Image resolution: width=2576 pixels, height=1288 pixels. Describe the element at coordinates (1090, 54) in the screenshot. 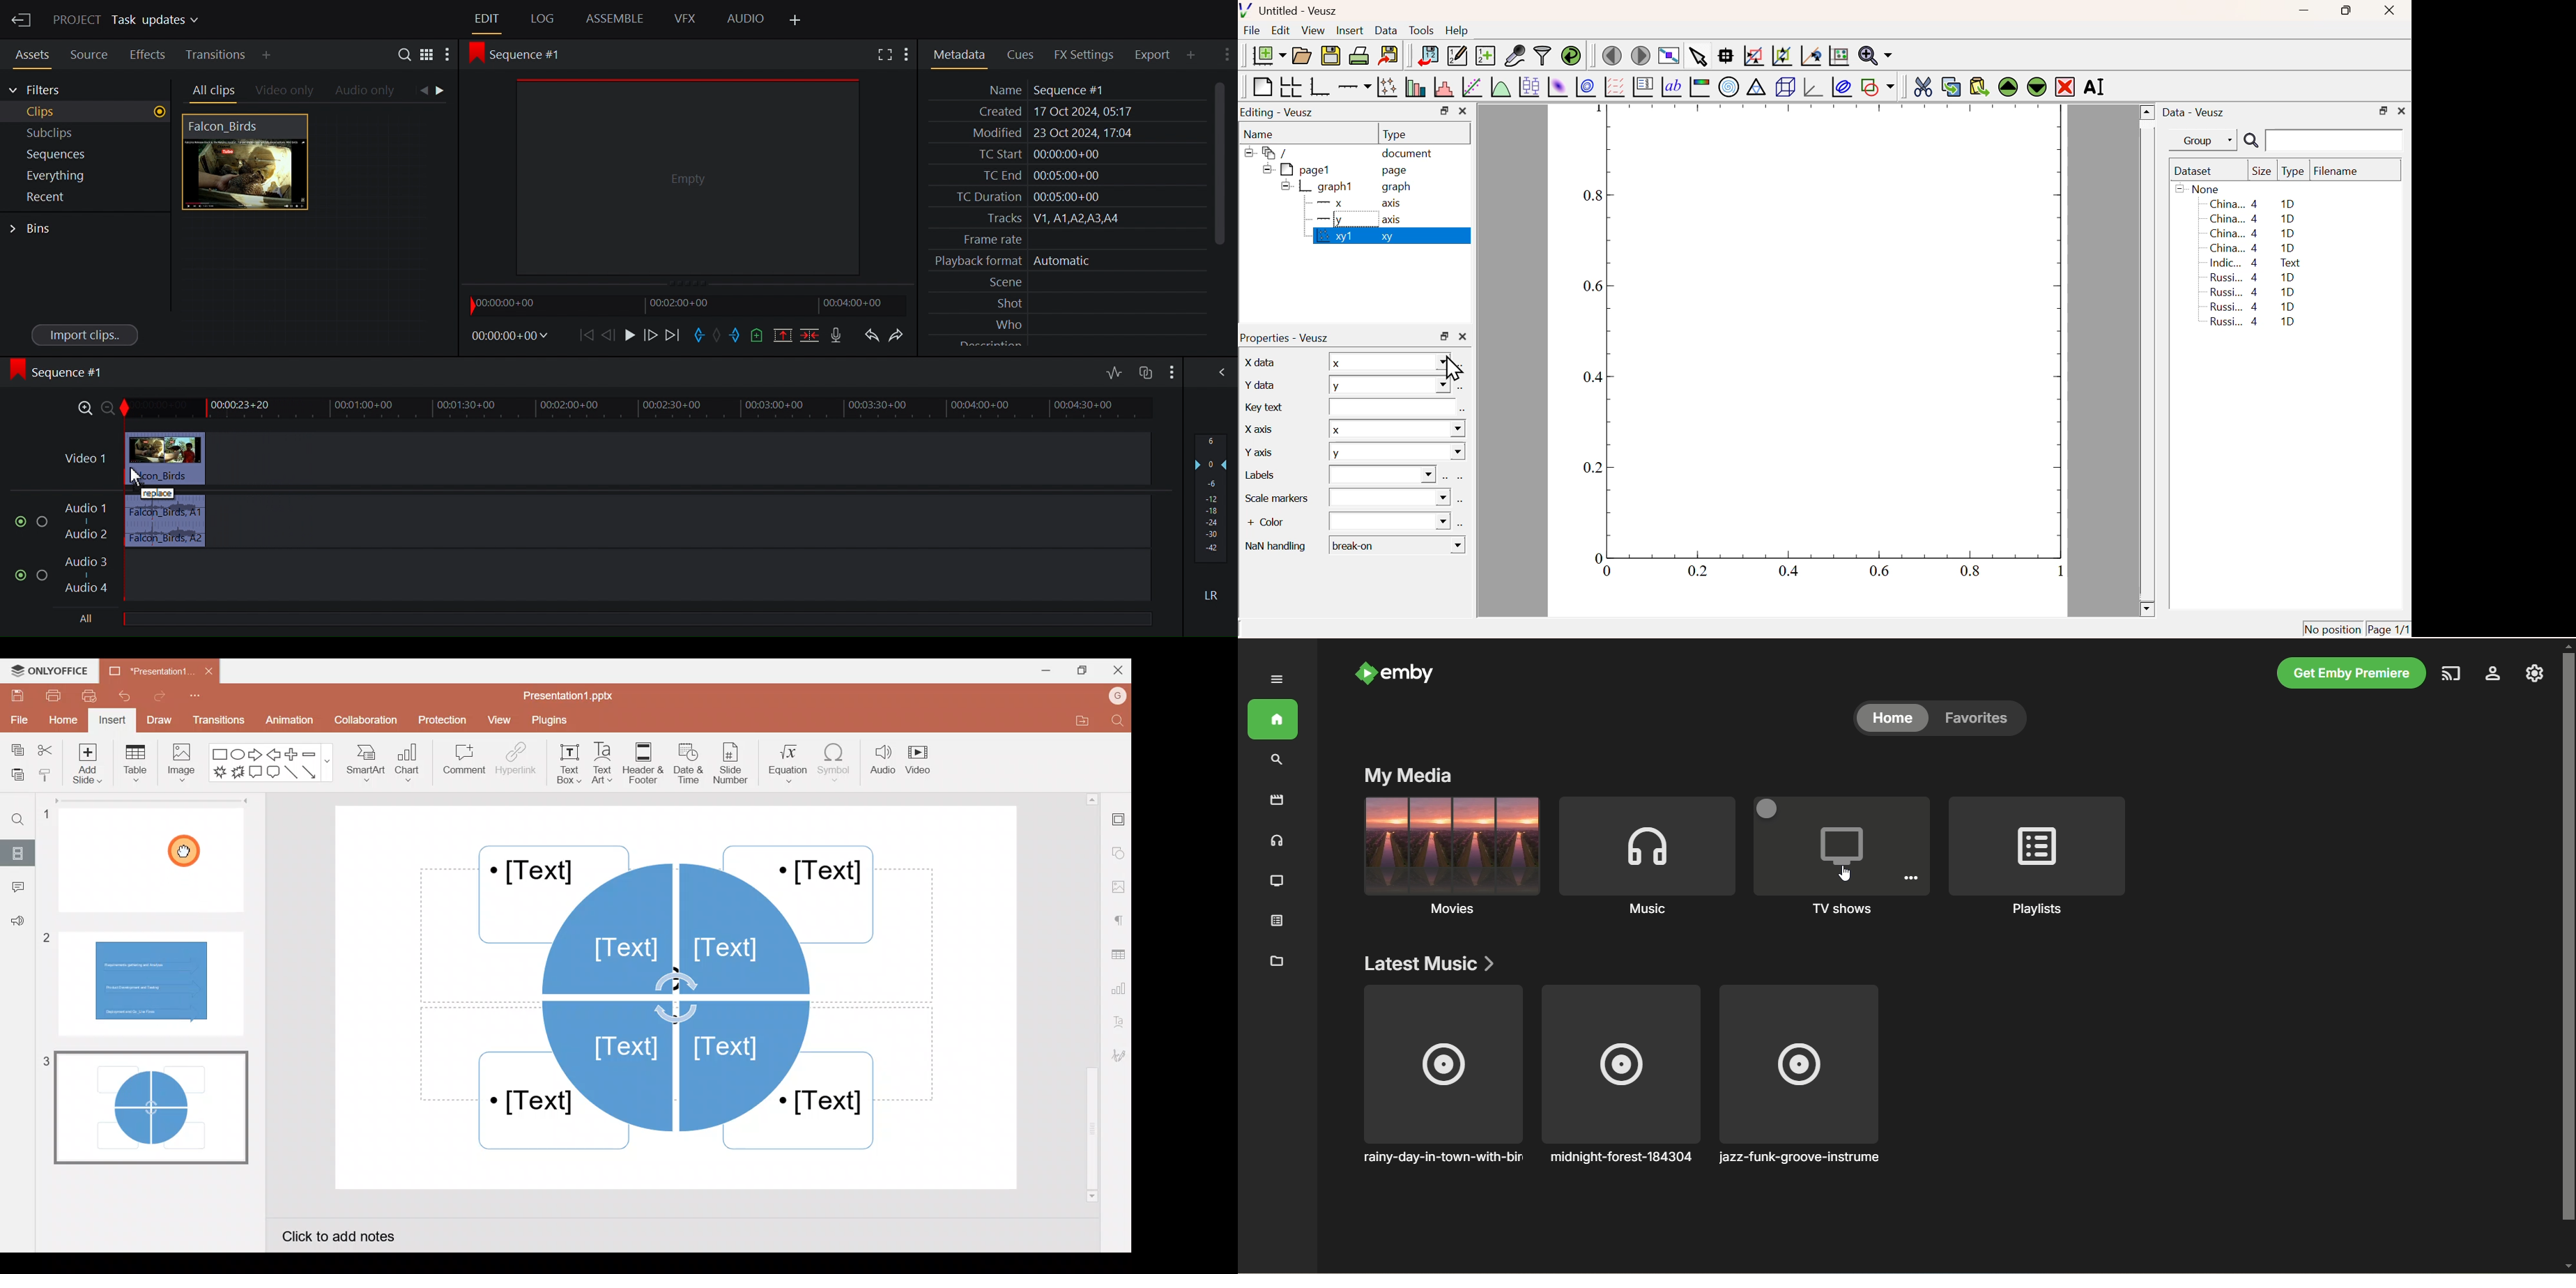

I see `FX Settings` at that location.